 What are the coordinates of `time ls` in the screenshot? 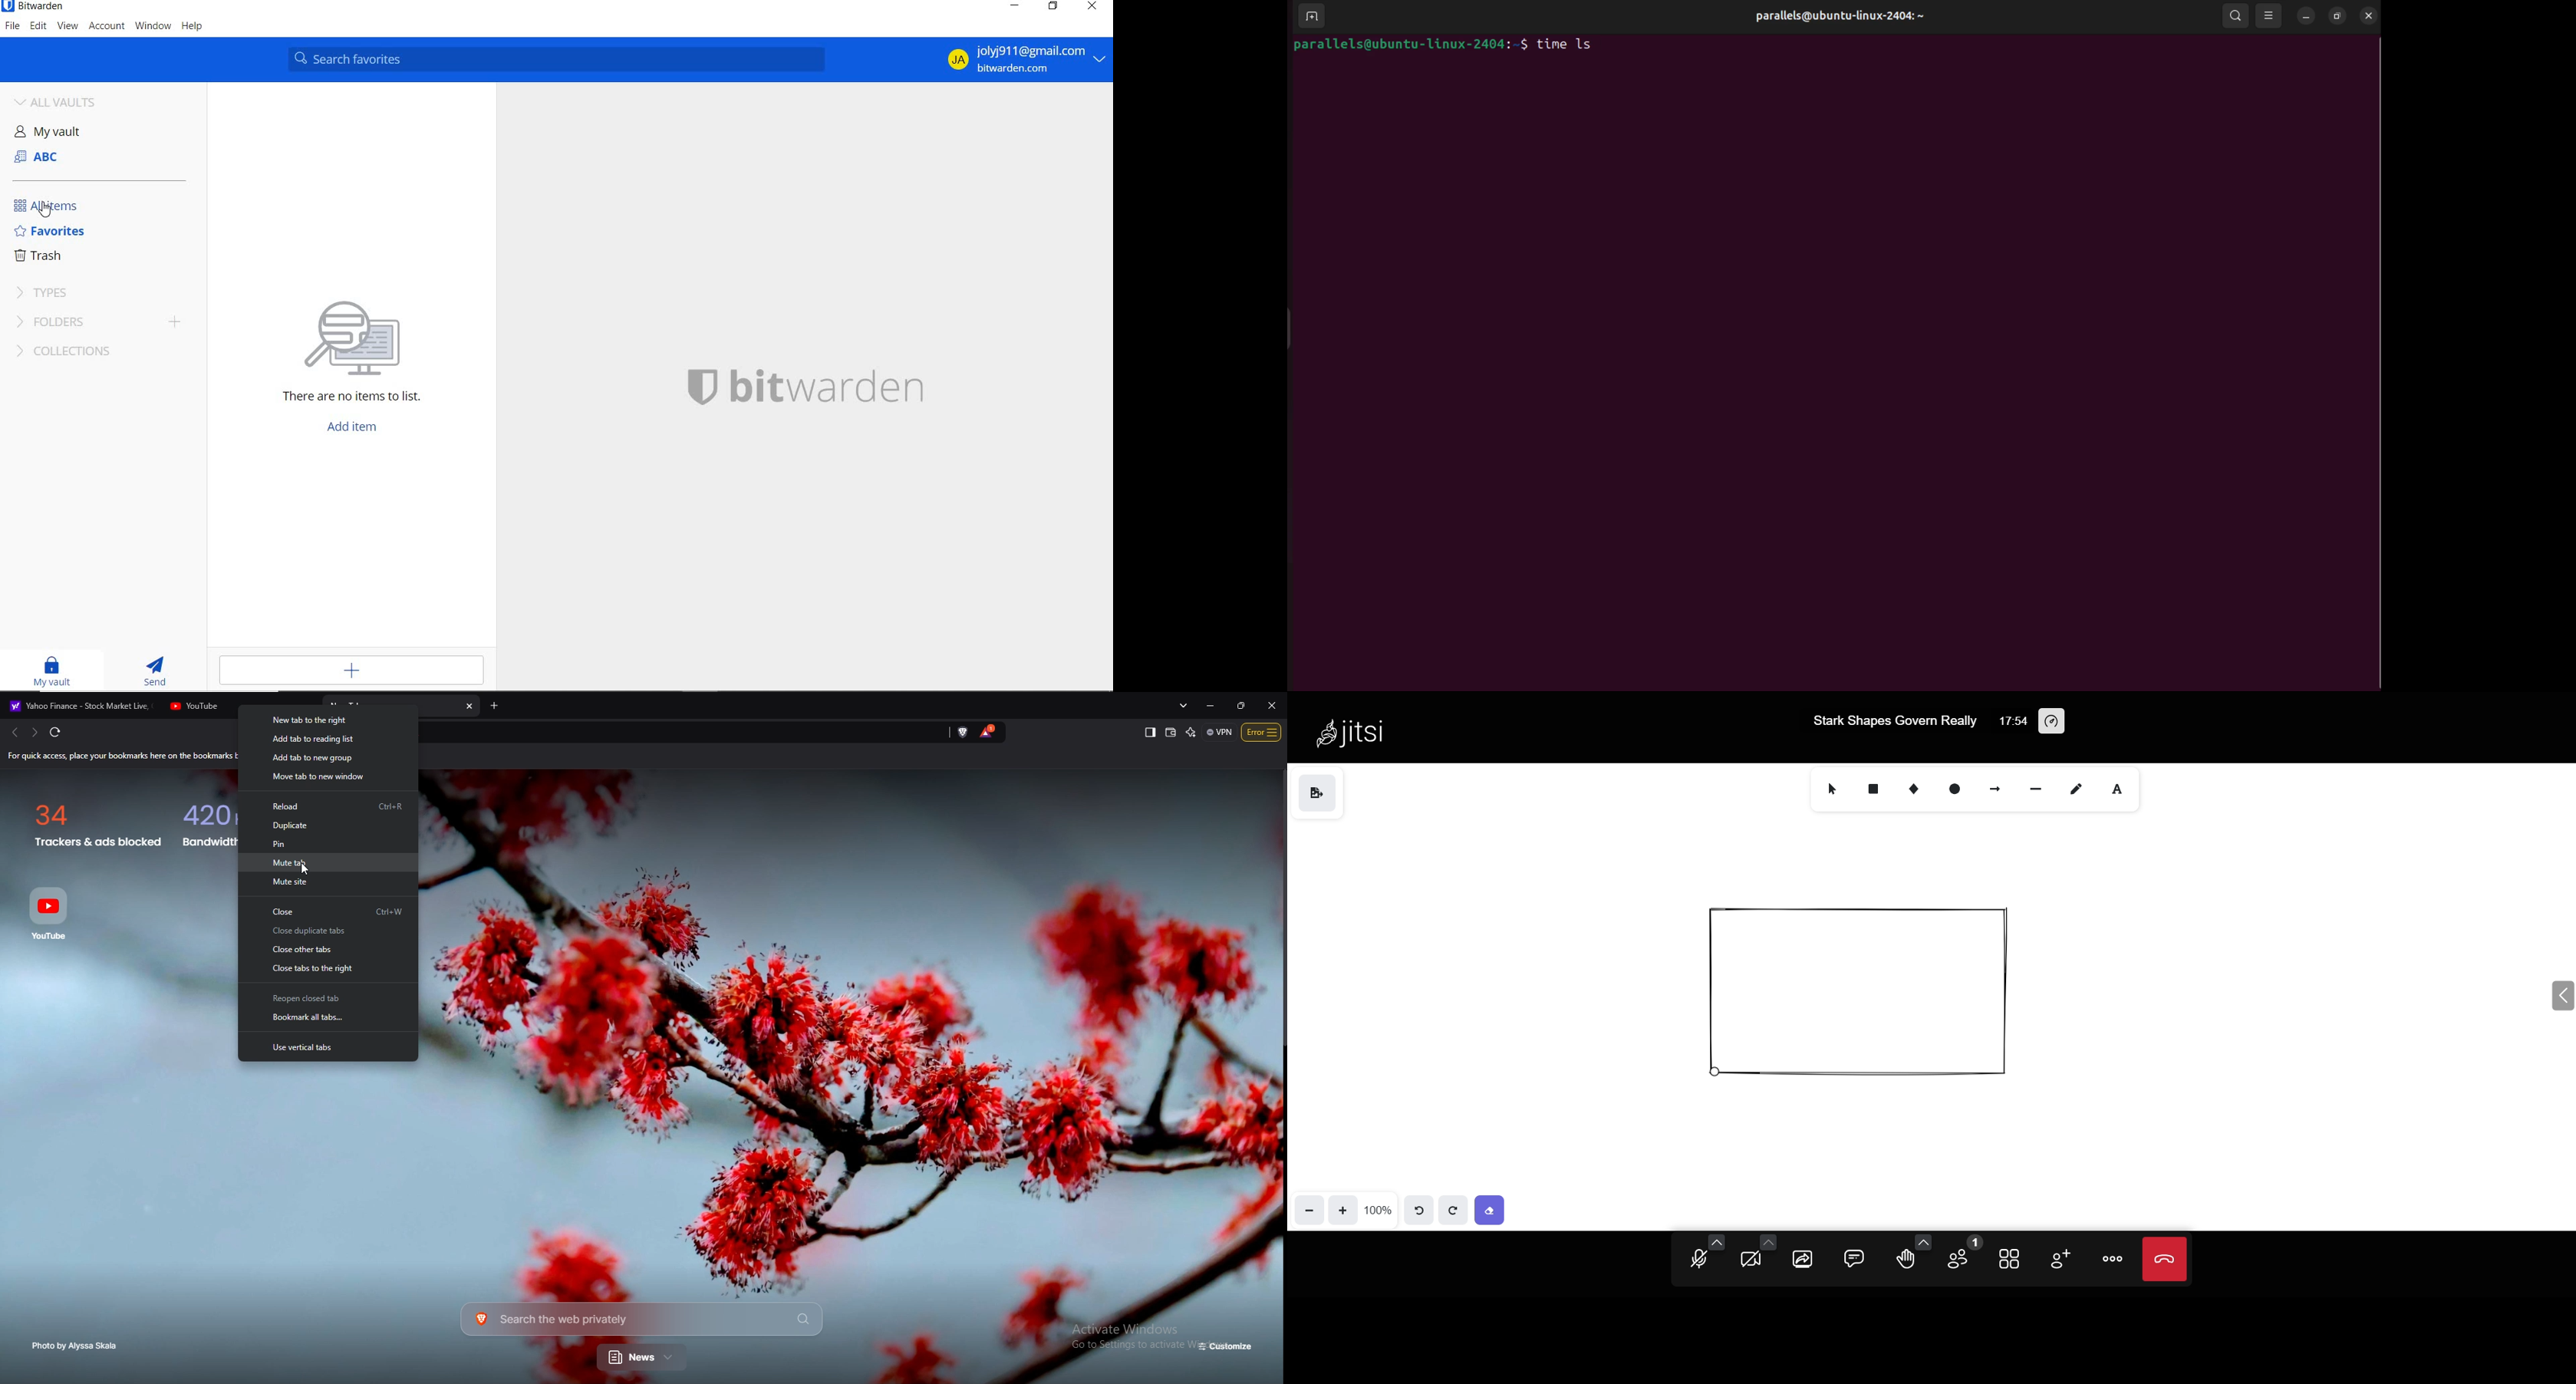 It's located at (1568, 41).